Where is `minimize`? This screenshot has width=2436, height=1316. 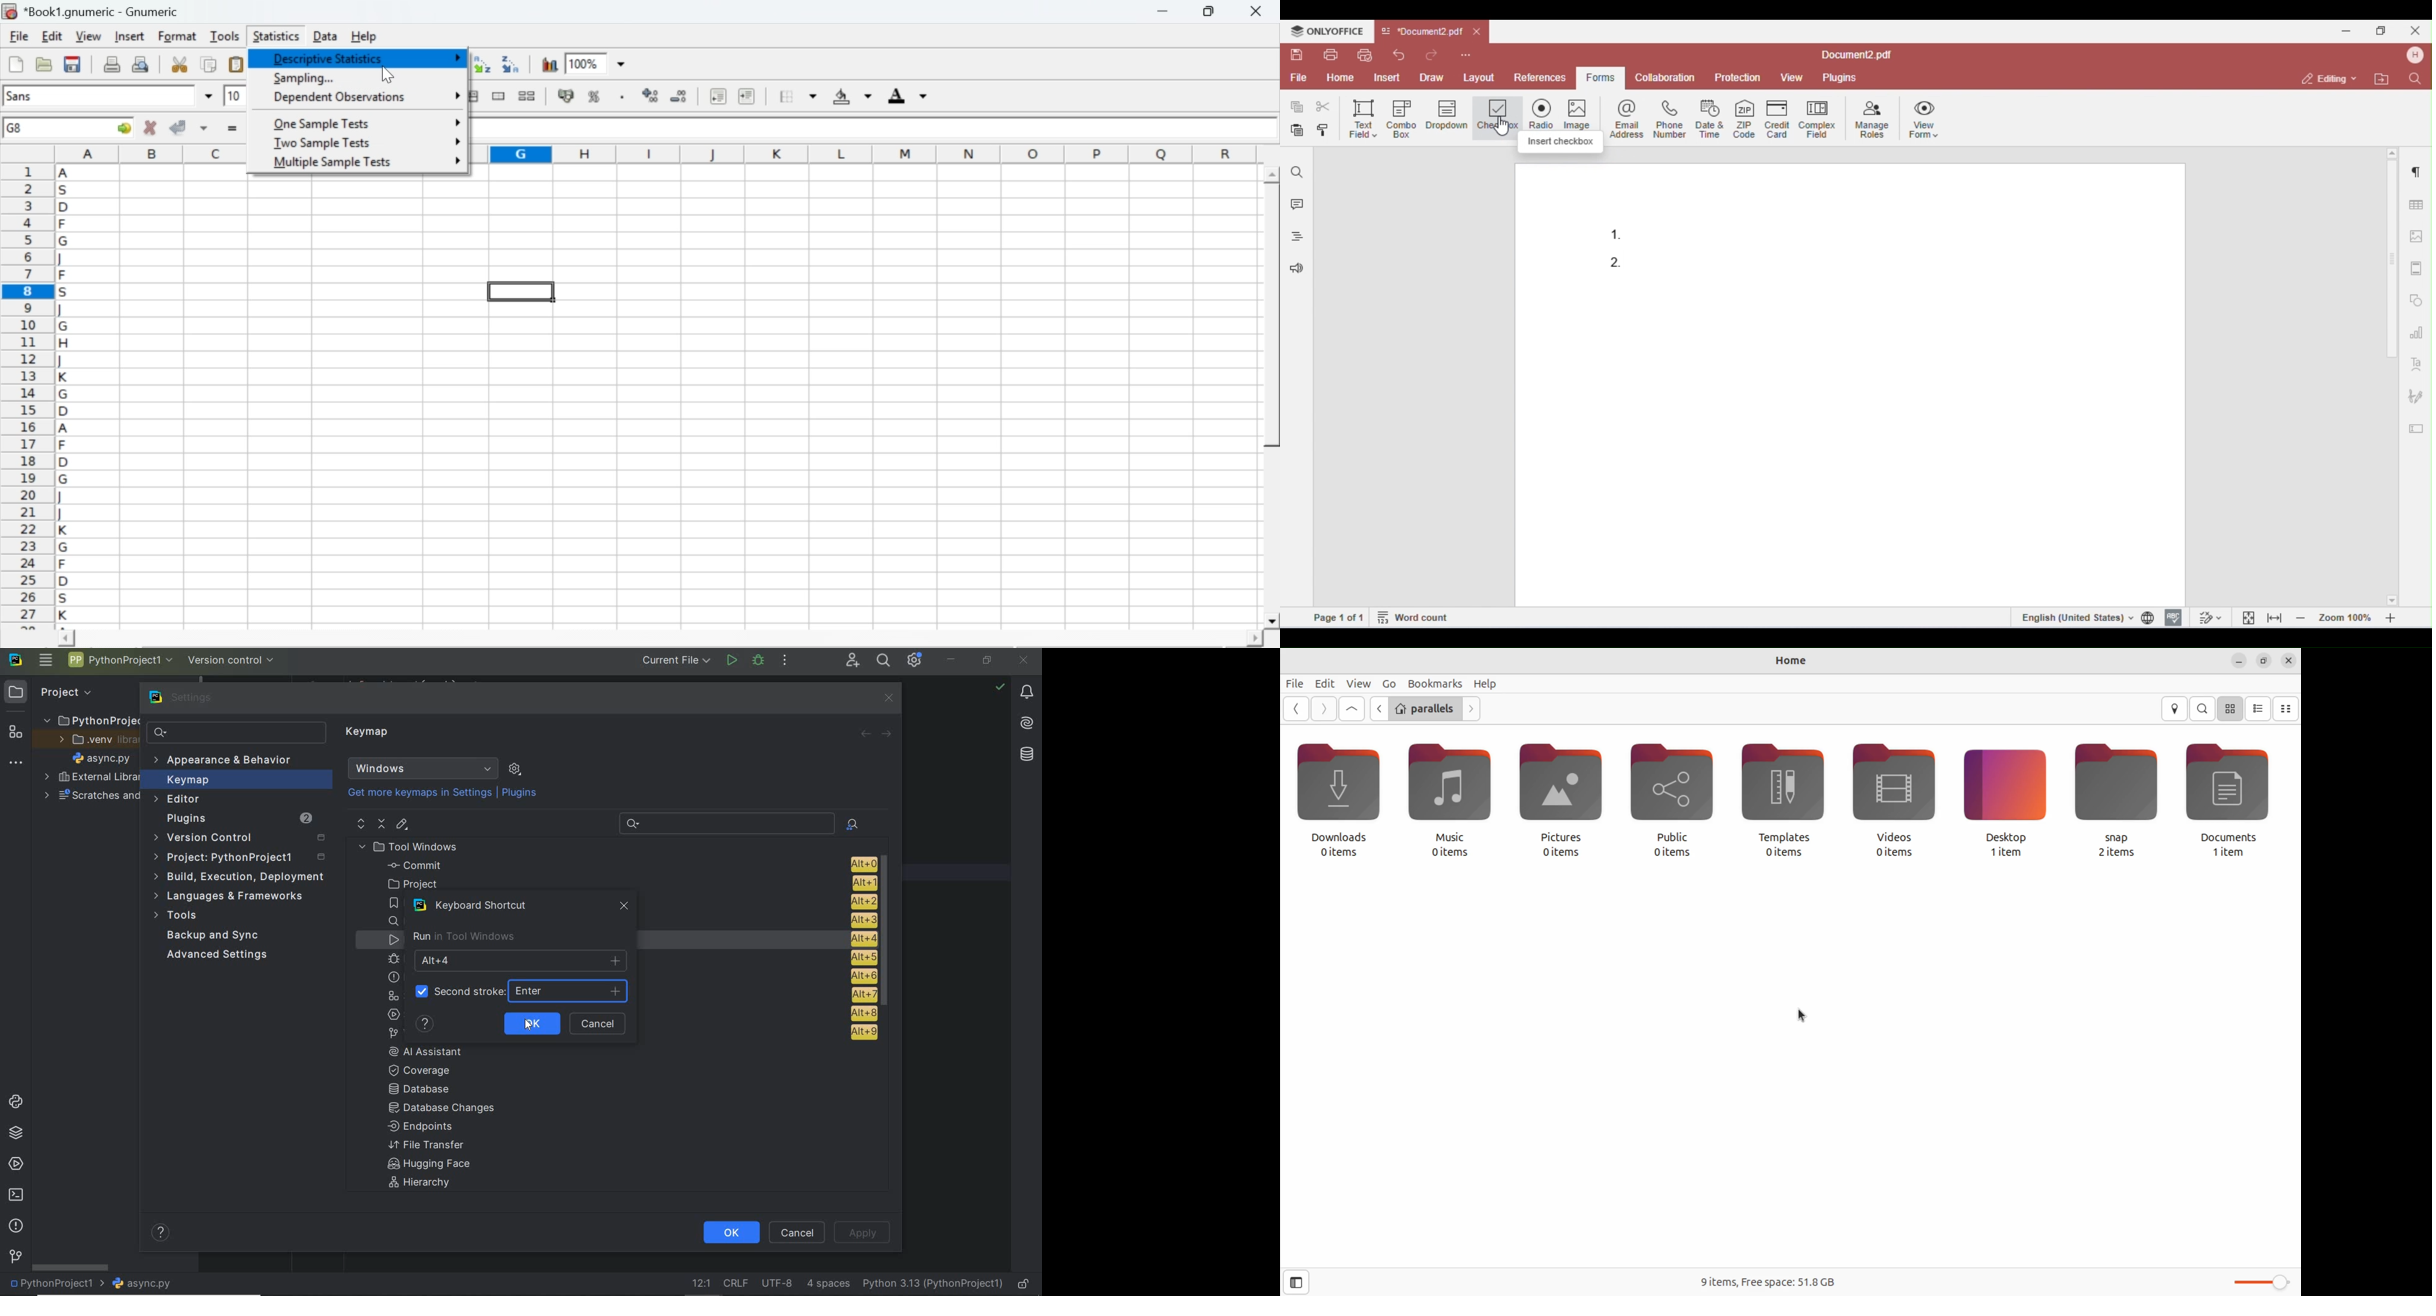 minimize is located at coordinates (952, 659).